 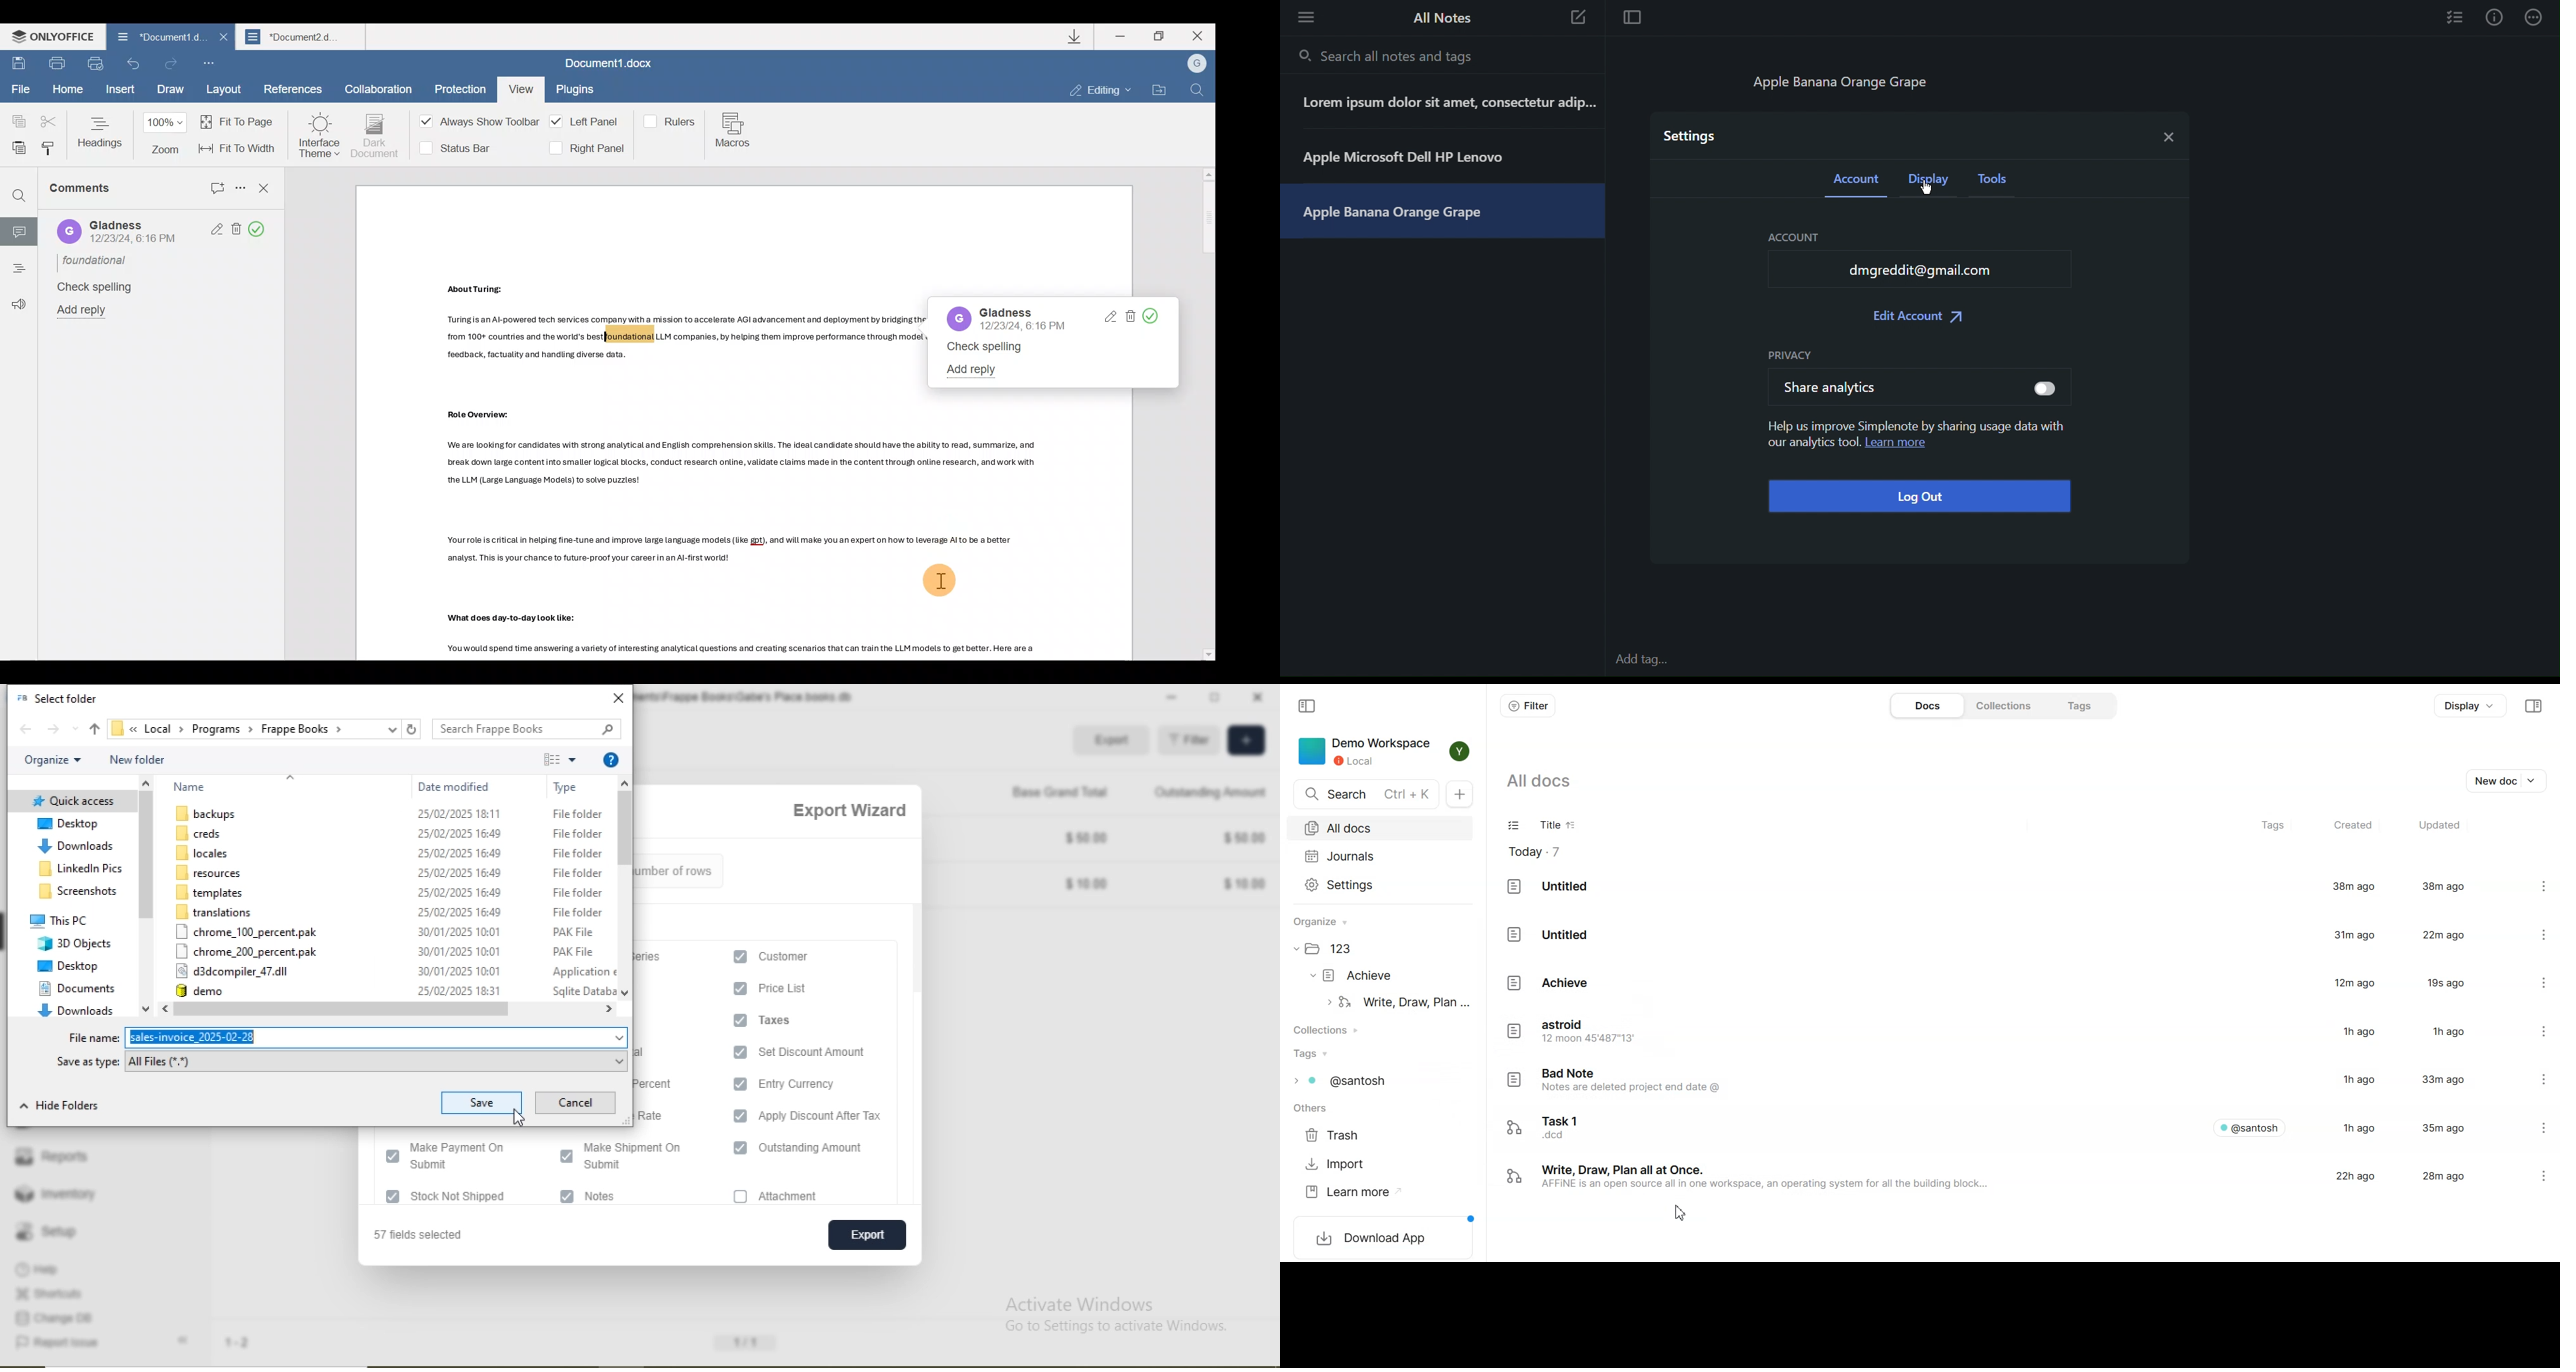 What do you see at coordinates (118, 232) in the screenshot?
I see `D Gladness
12/23/24, 6:16 PM` at bounding box center [118, 232].